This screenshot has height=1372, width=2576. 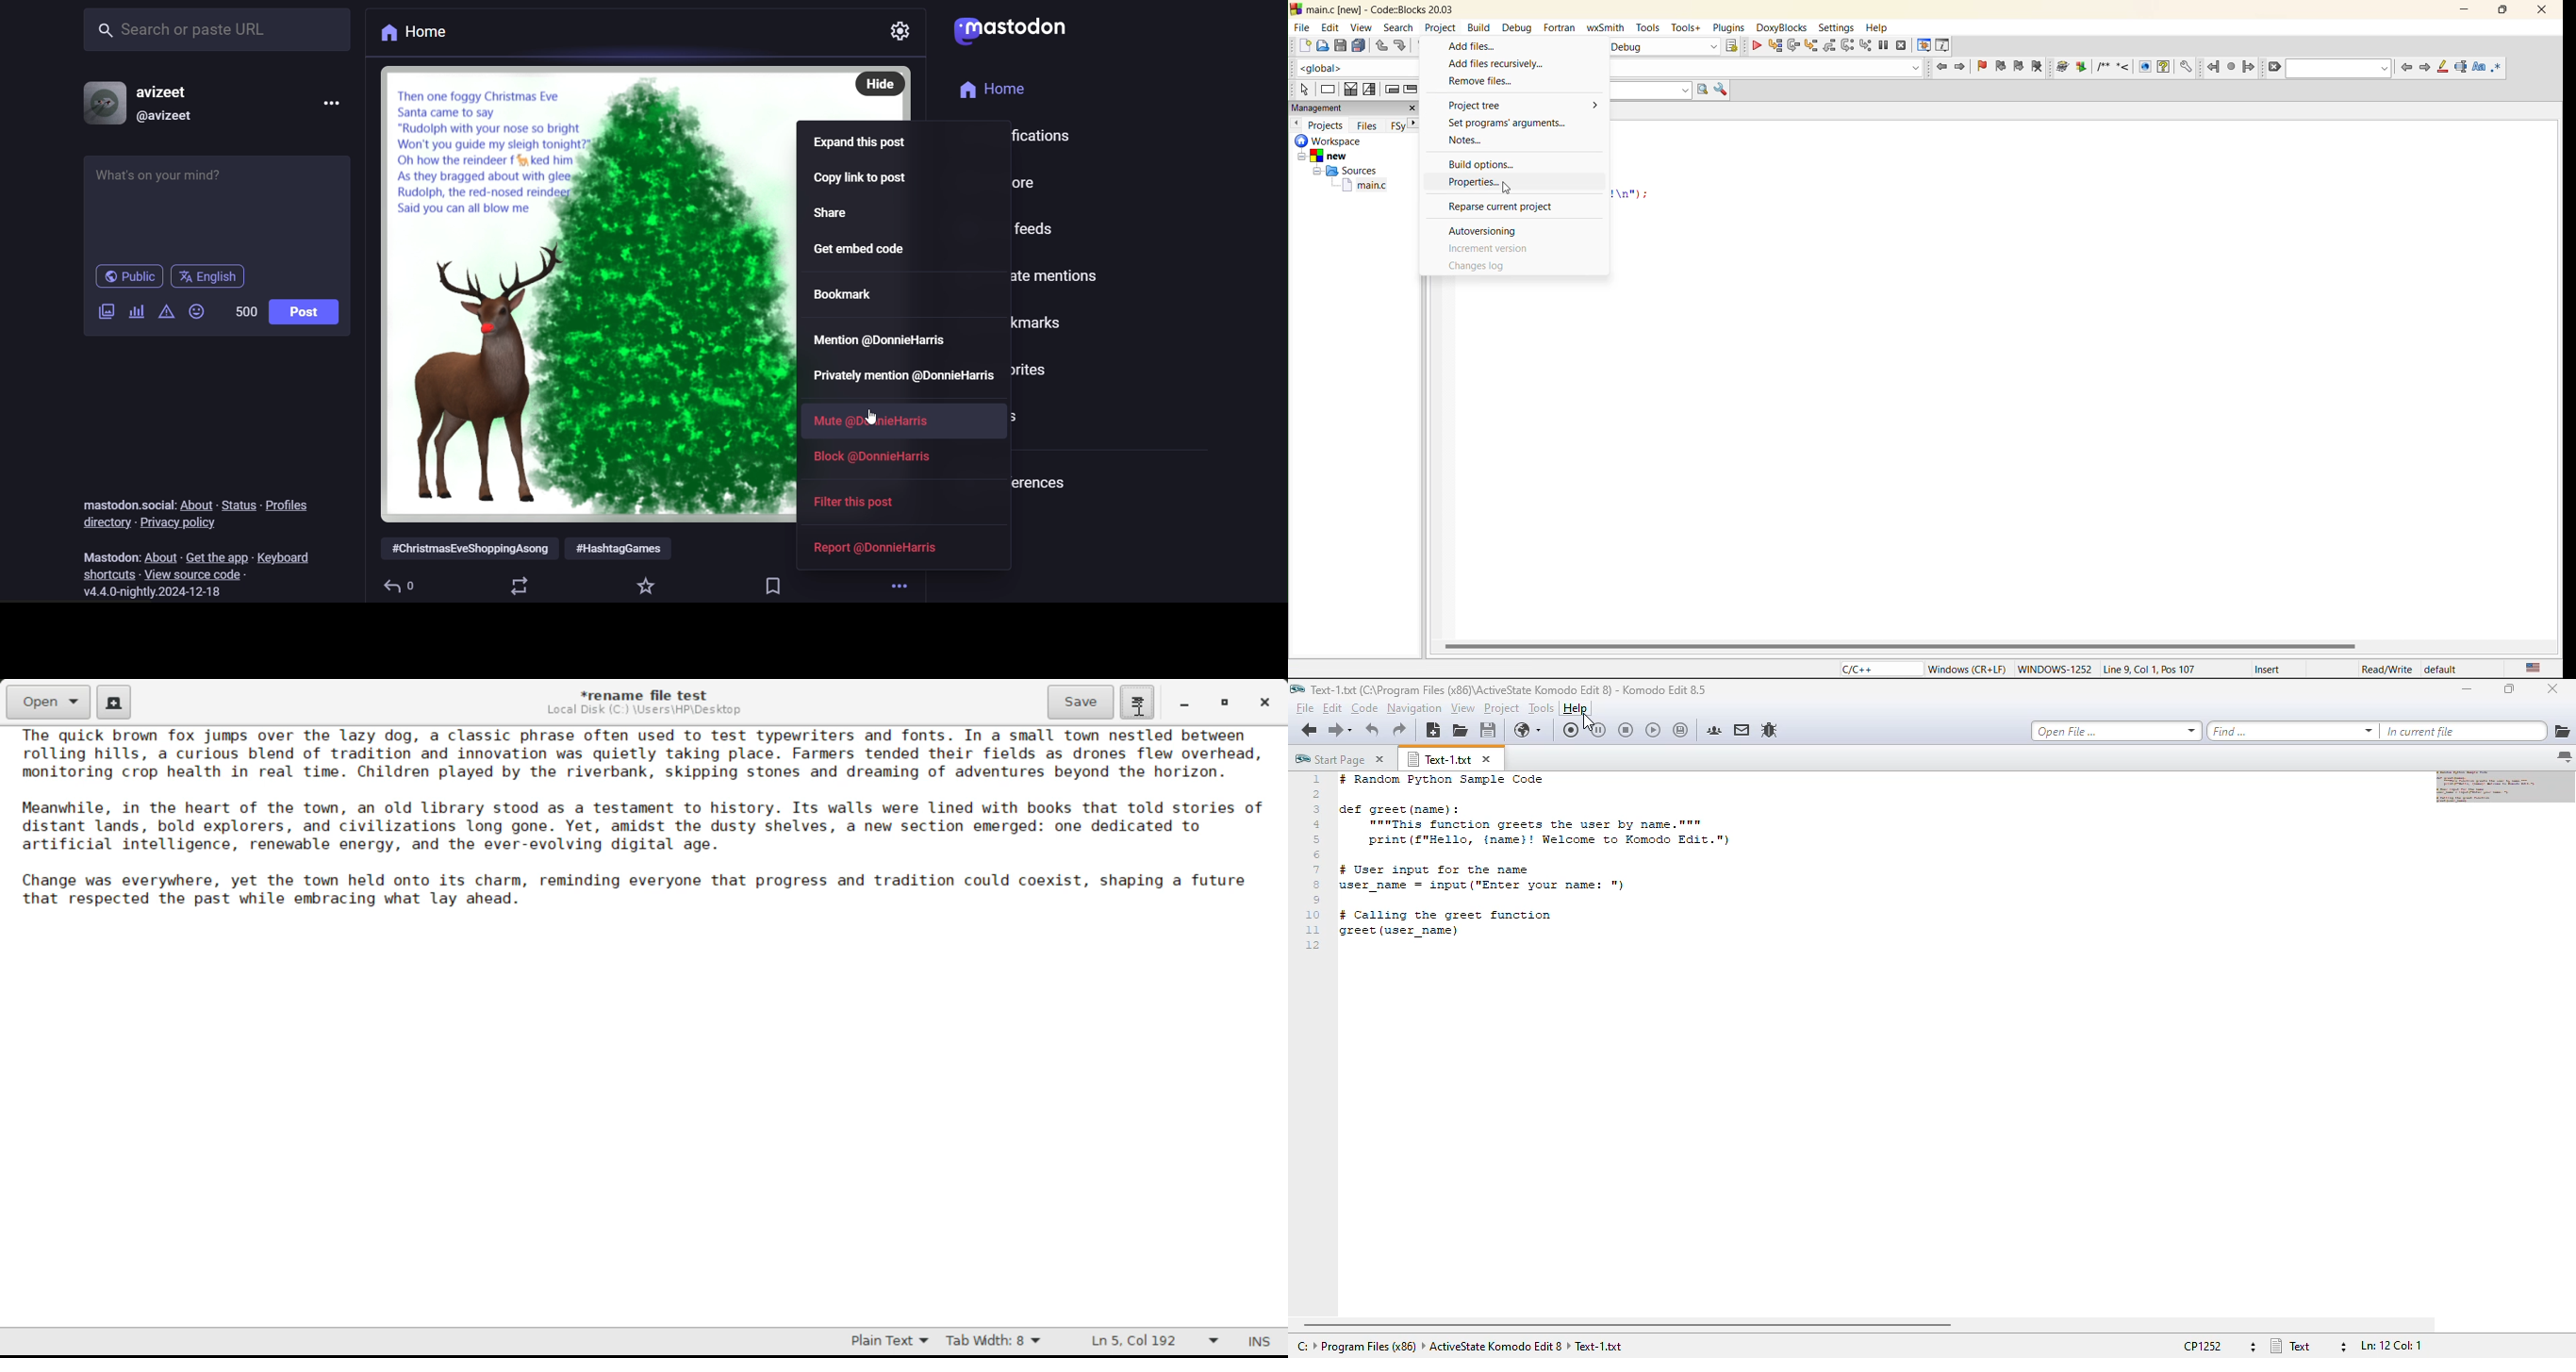 I want to click on share, so click(x=836, y=215).